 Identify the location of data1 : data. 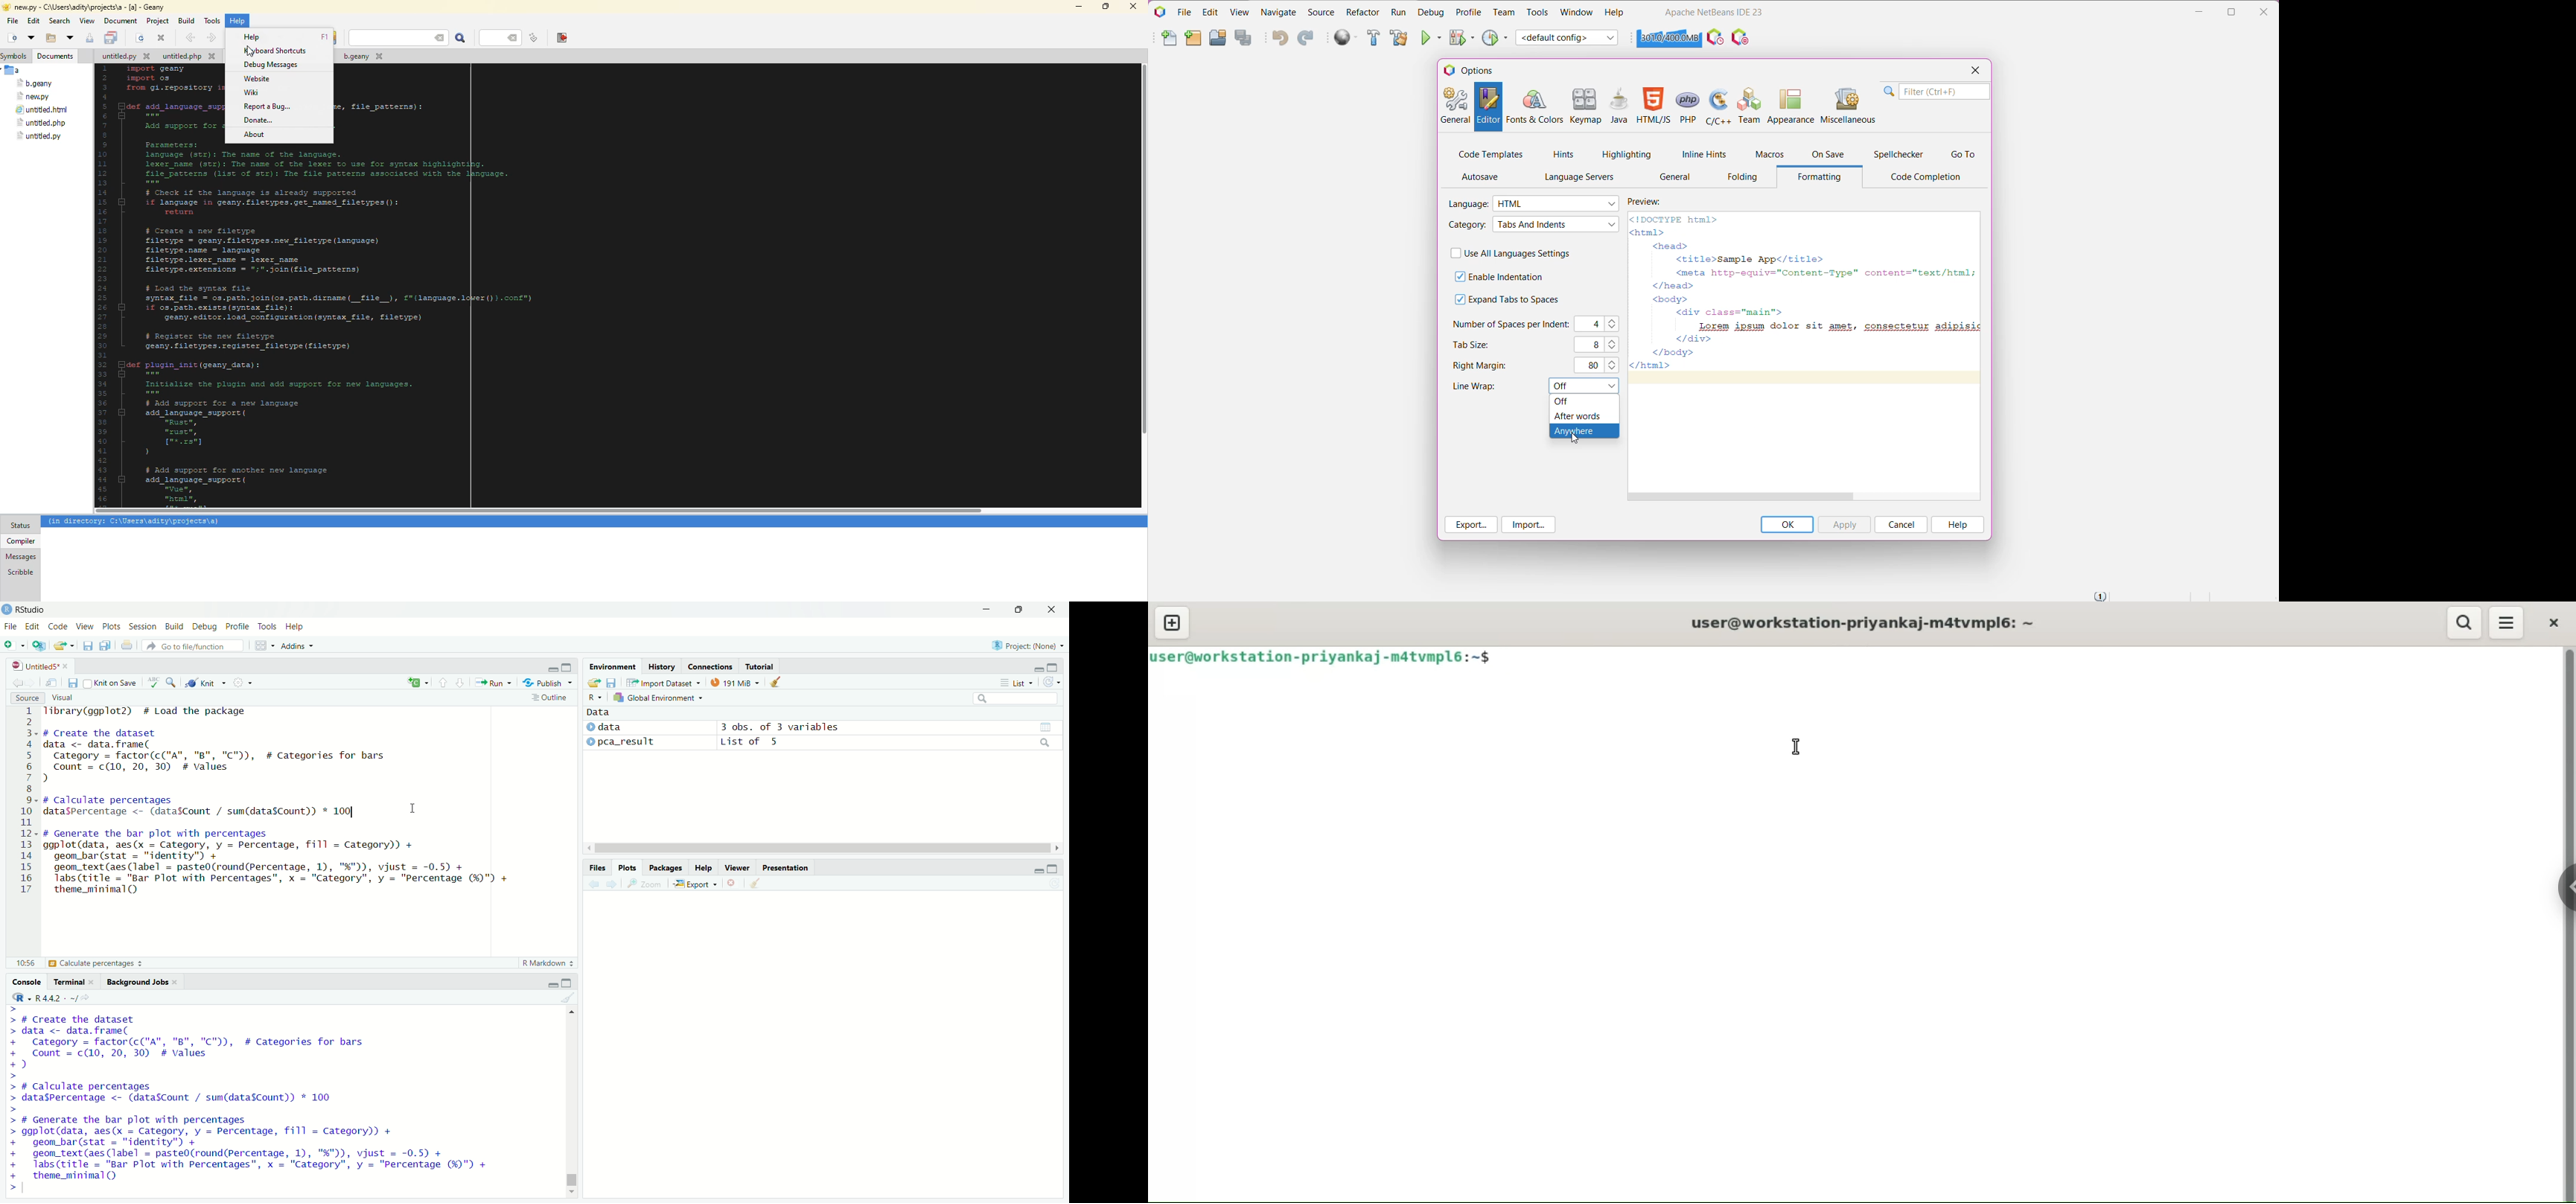
(629, 727).